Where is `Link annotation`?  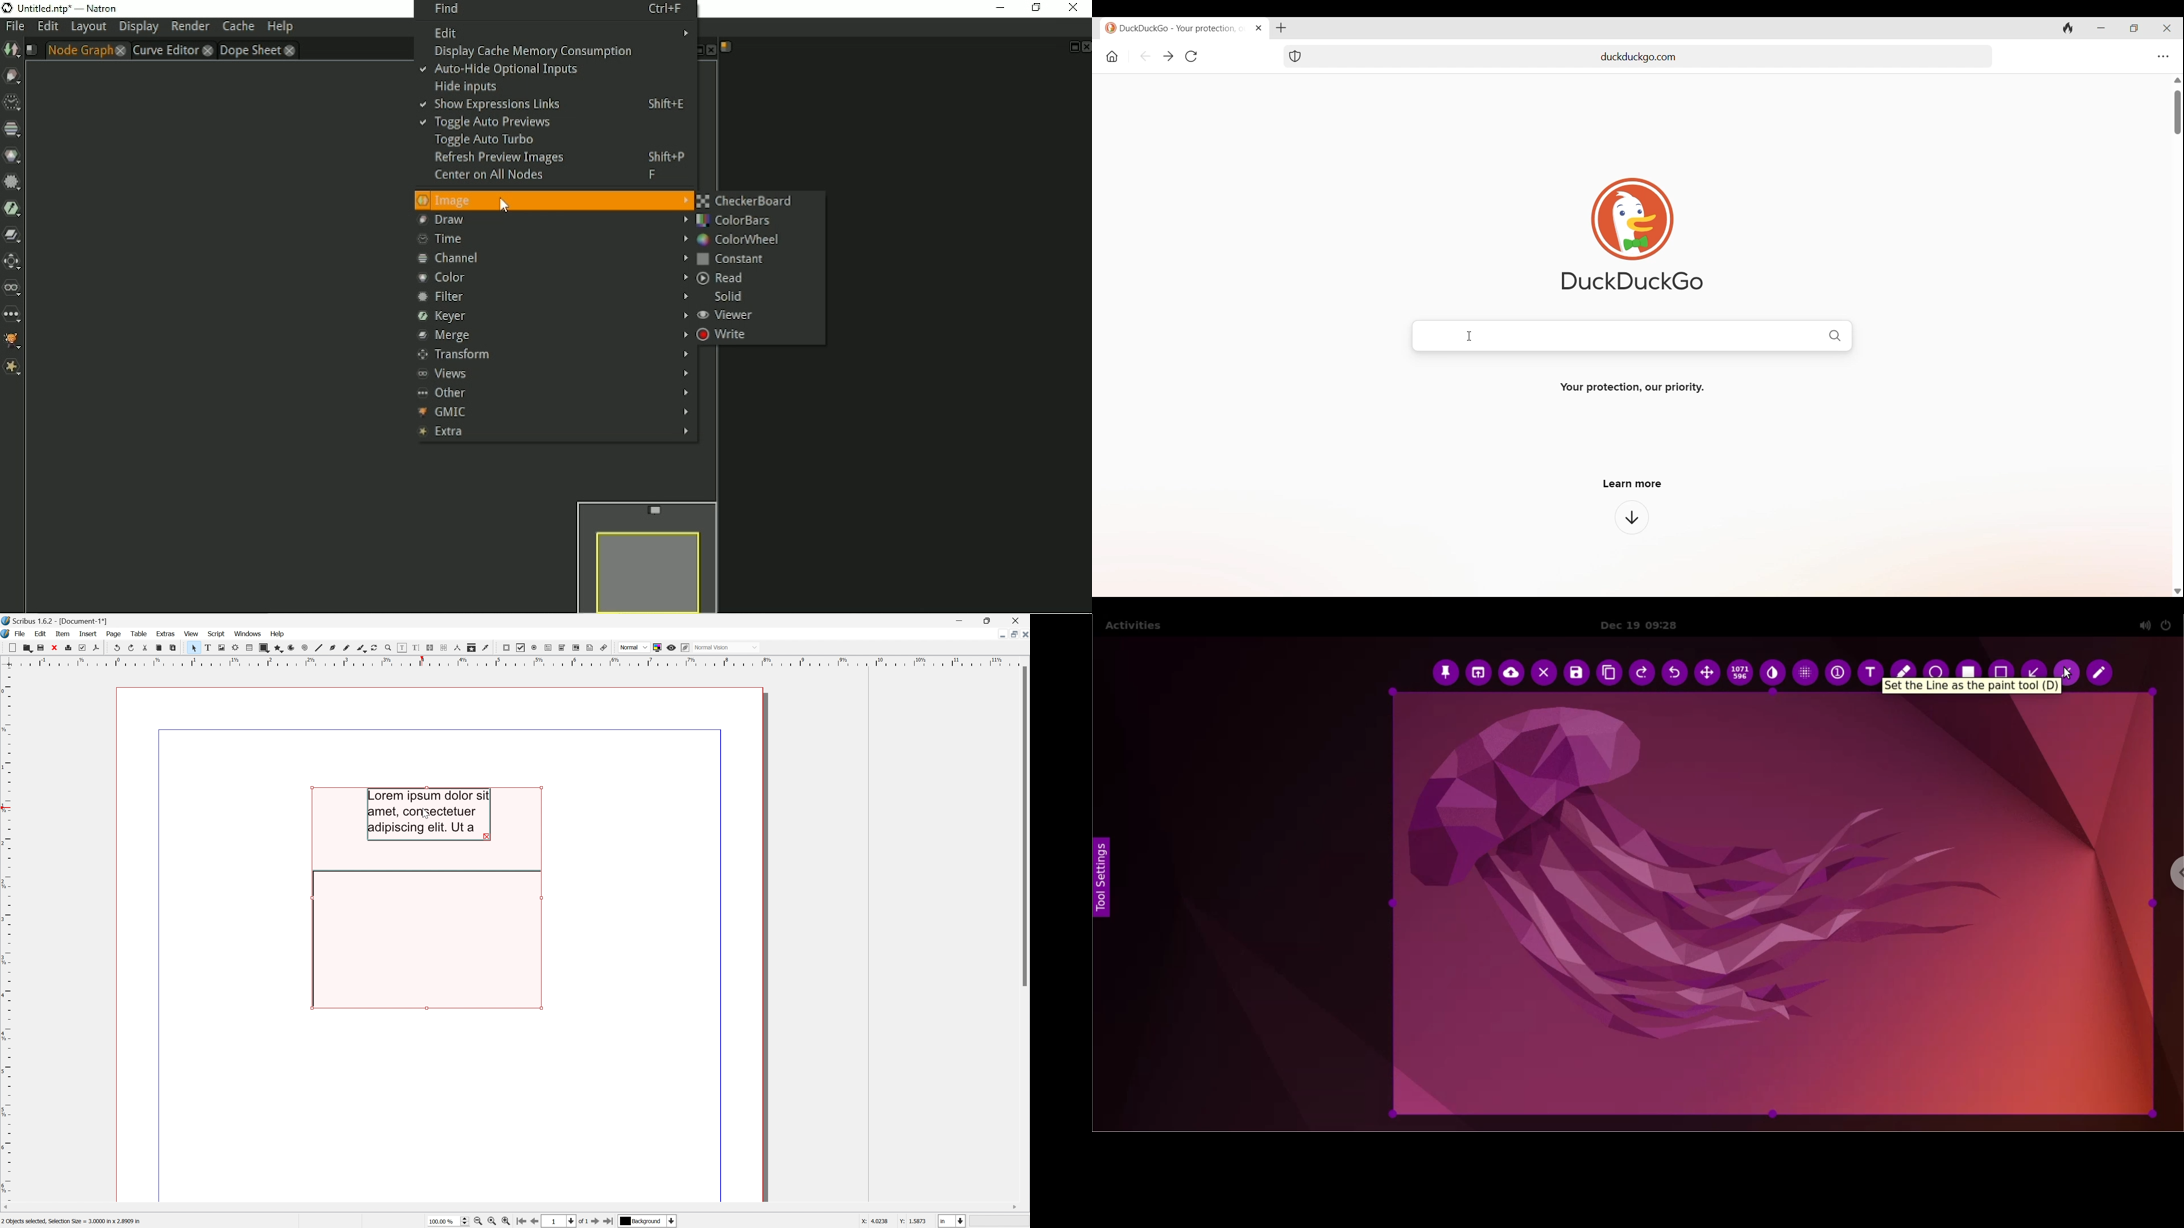 Link annotation is located at coordinates (606, 648).